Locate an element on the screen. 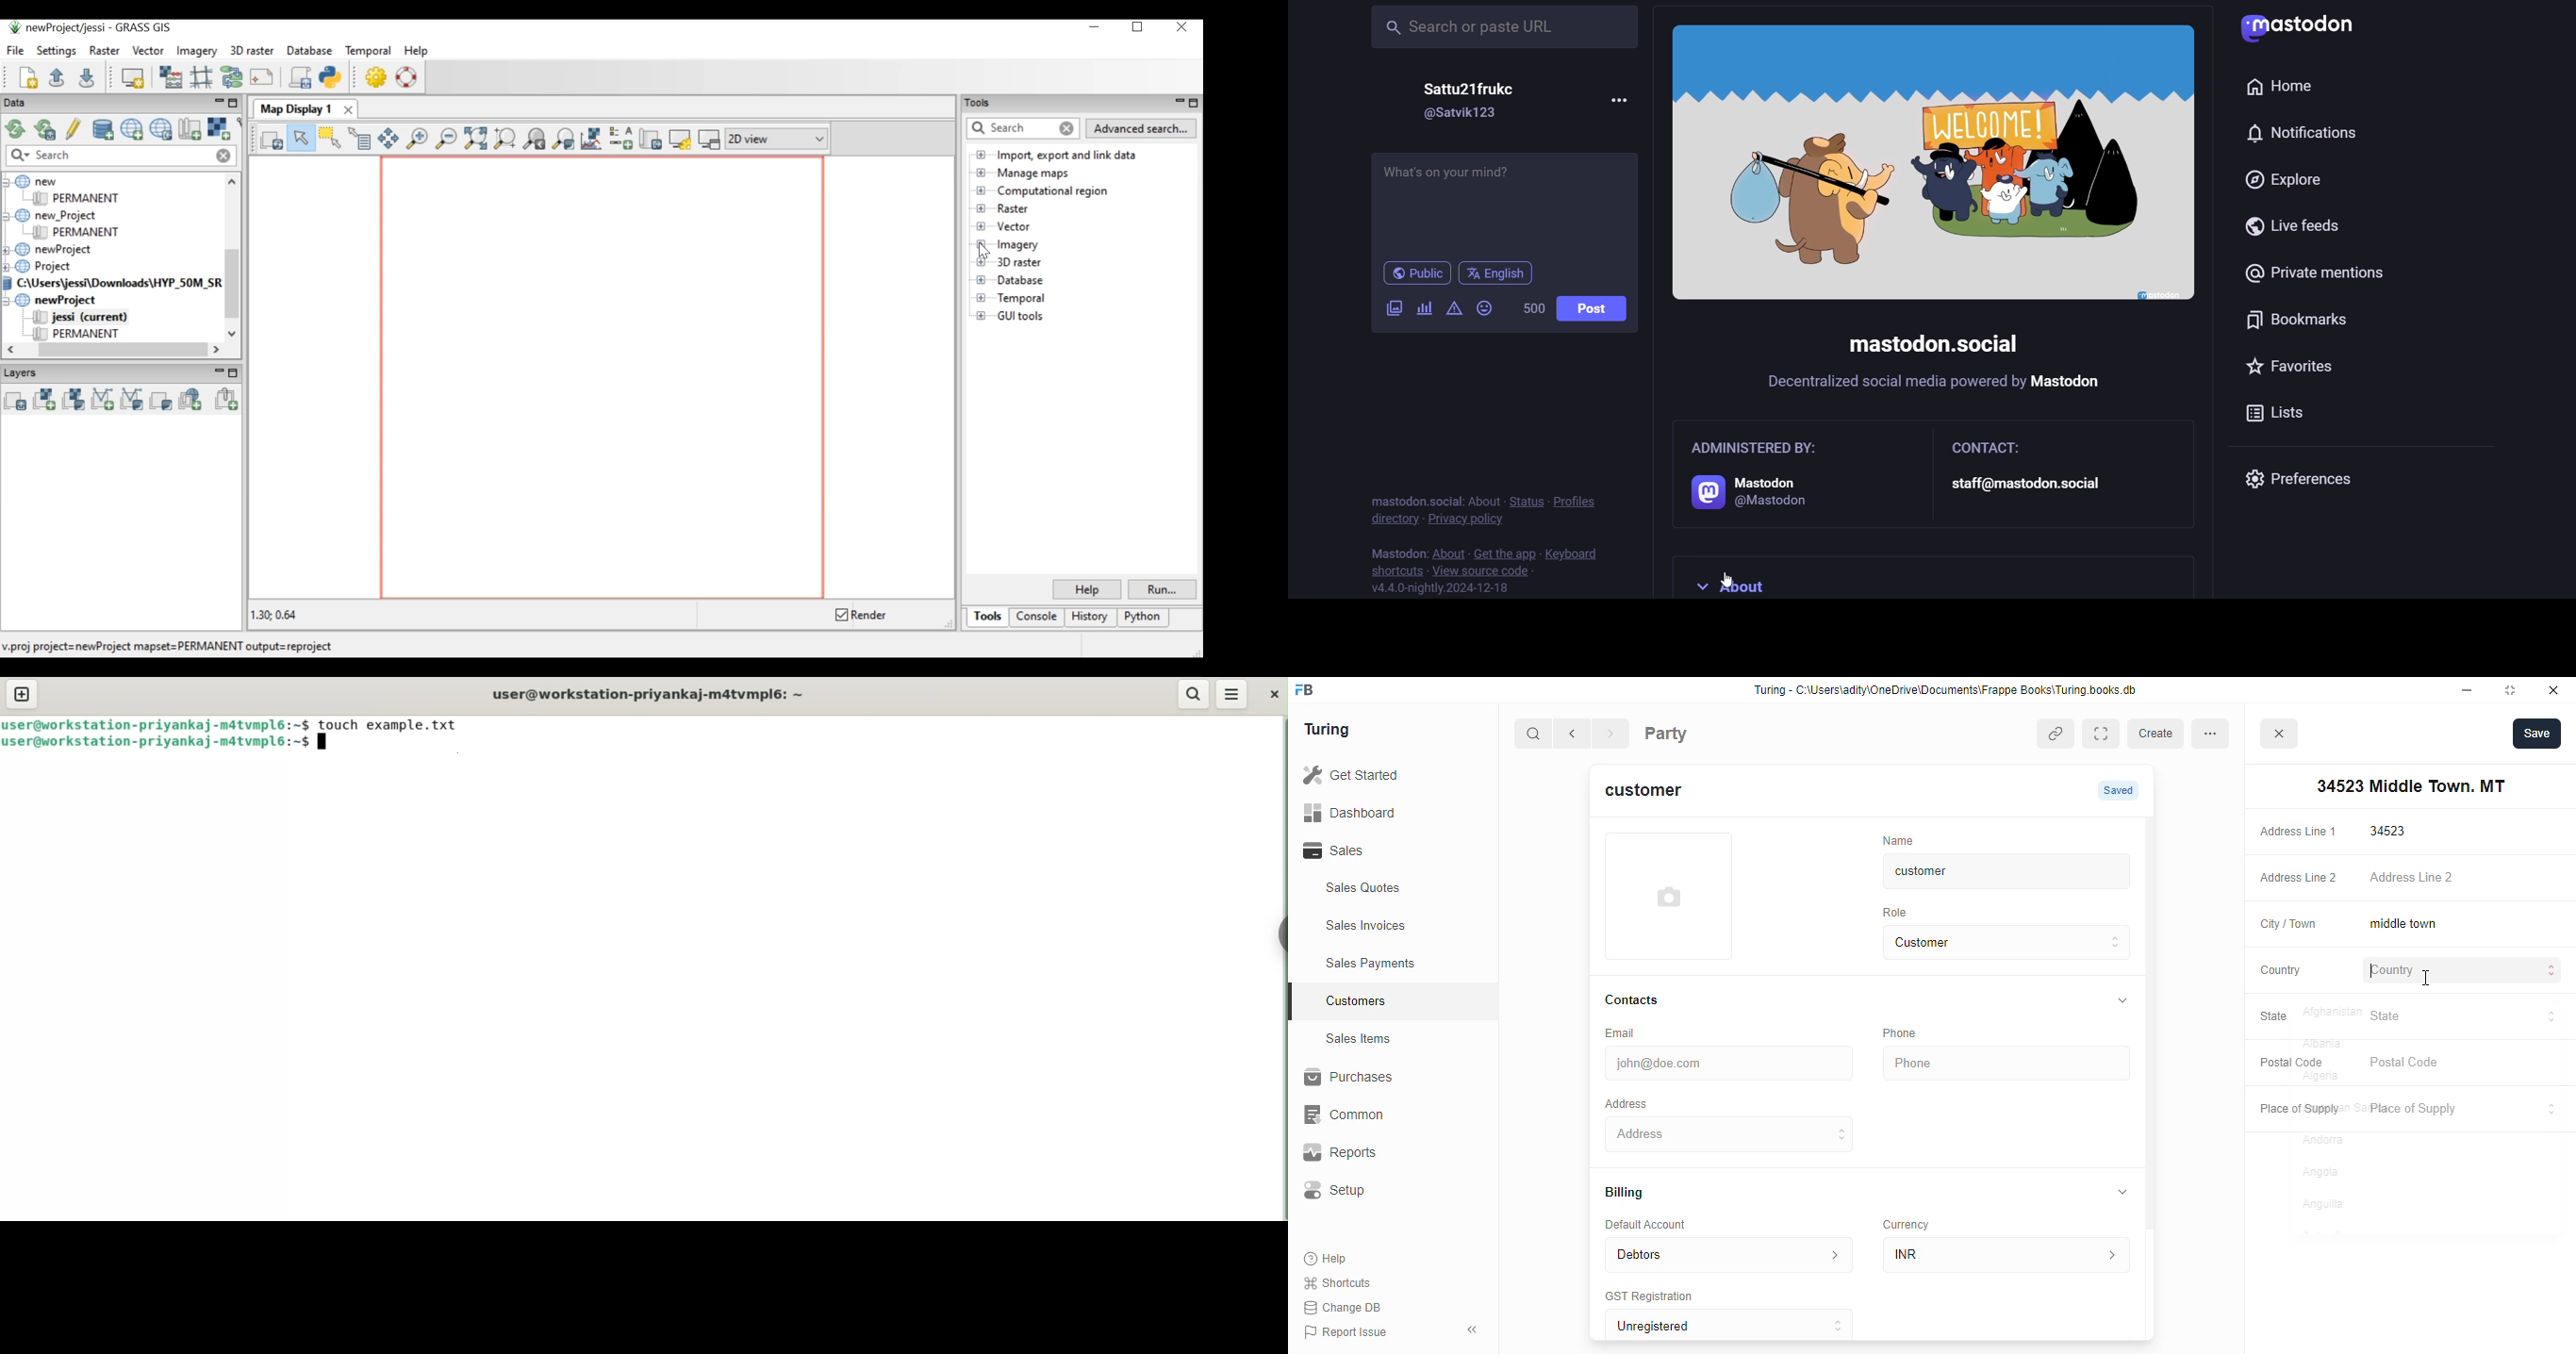 Image resolution: width=2576 pixels, height=1372 pixels. close is located at coordinates (2556, 690).